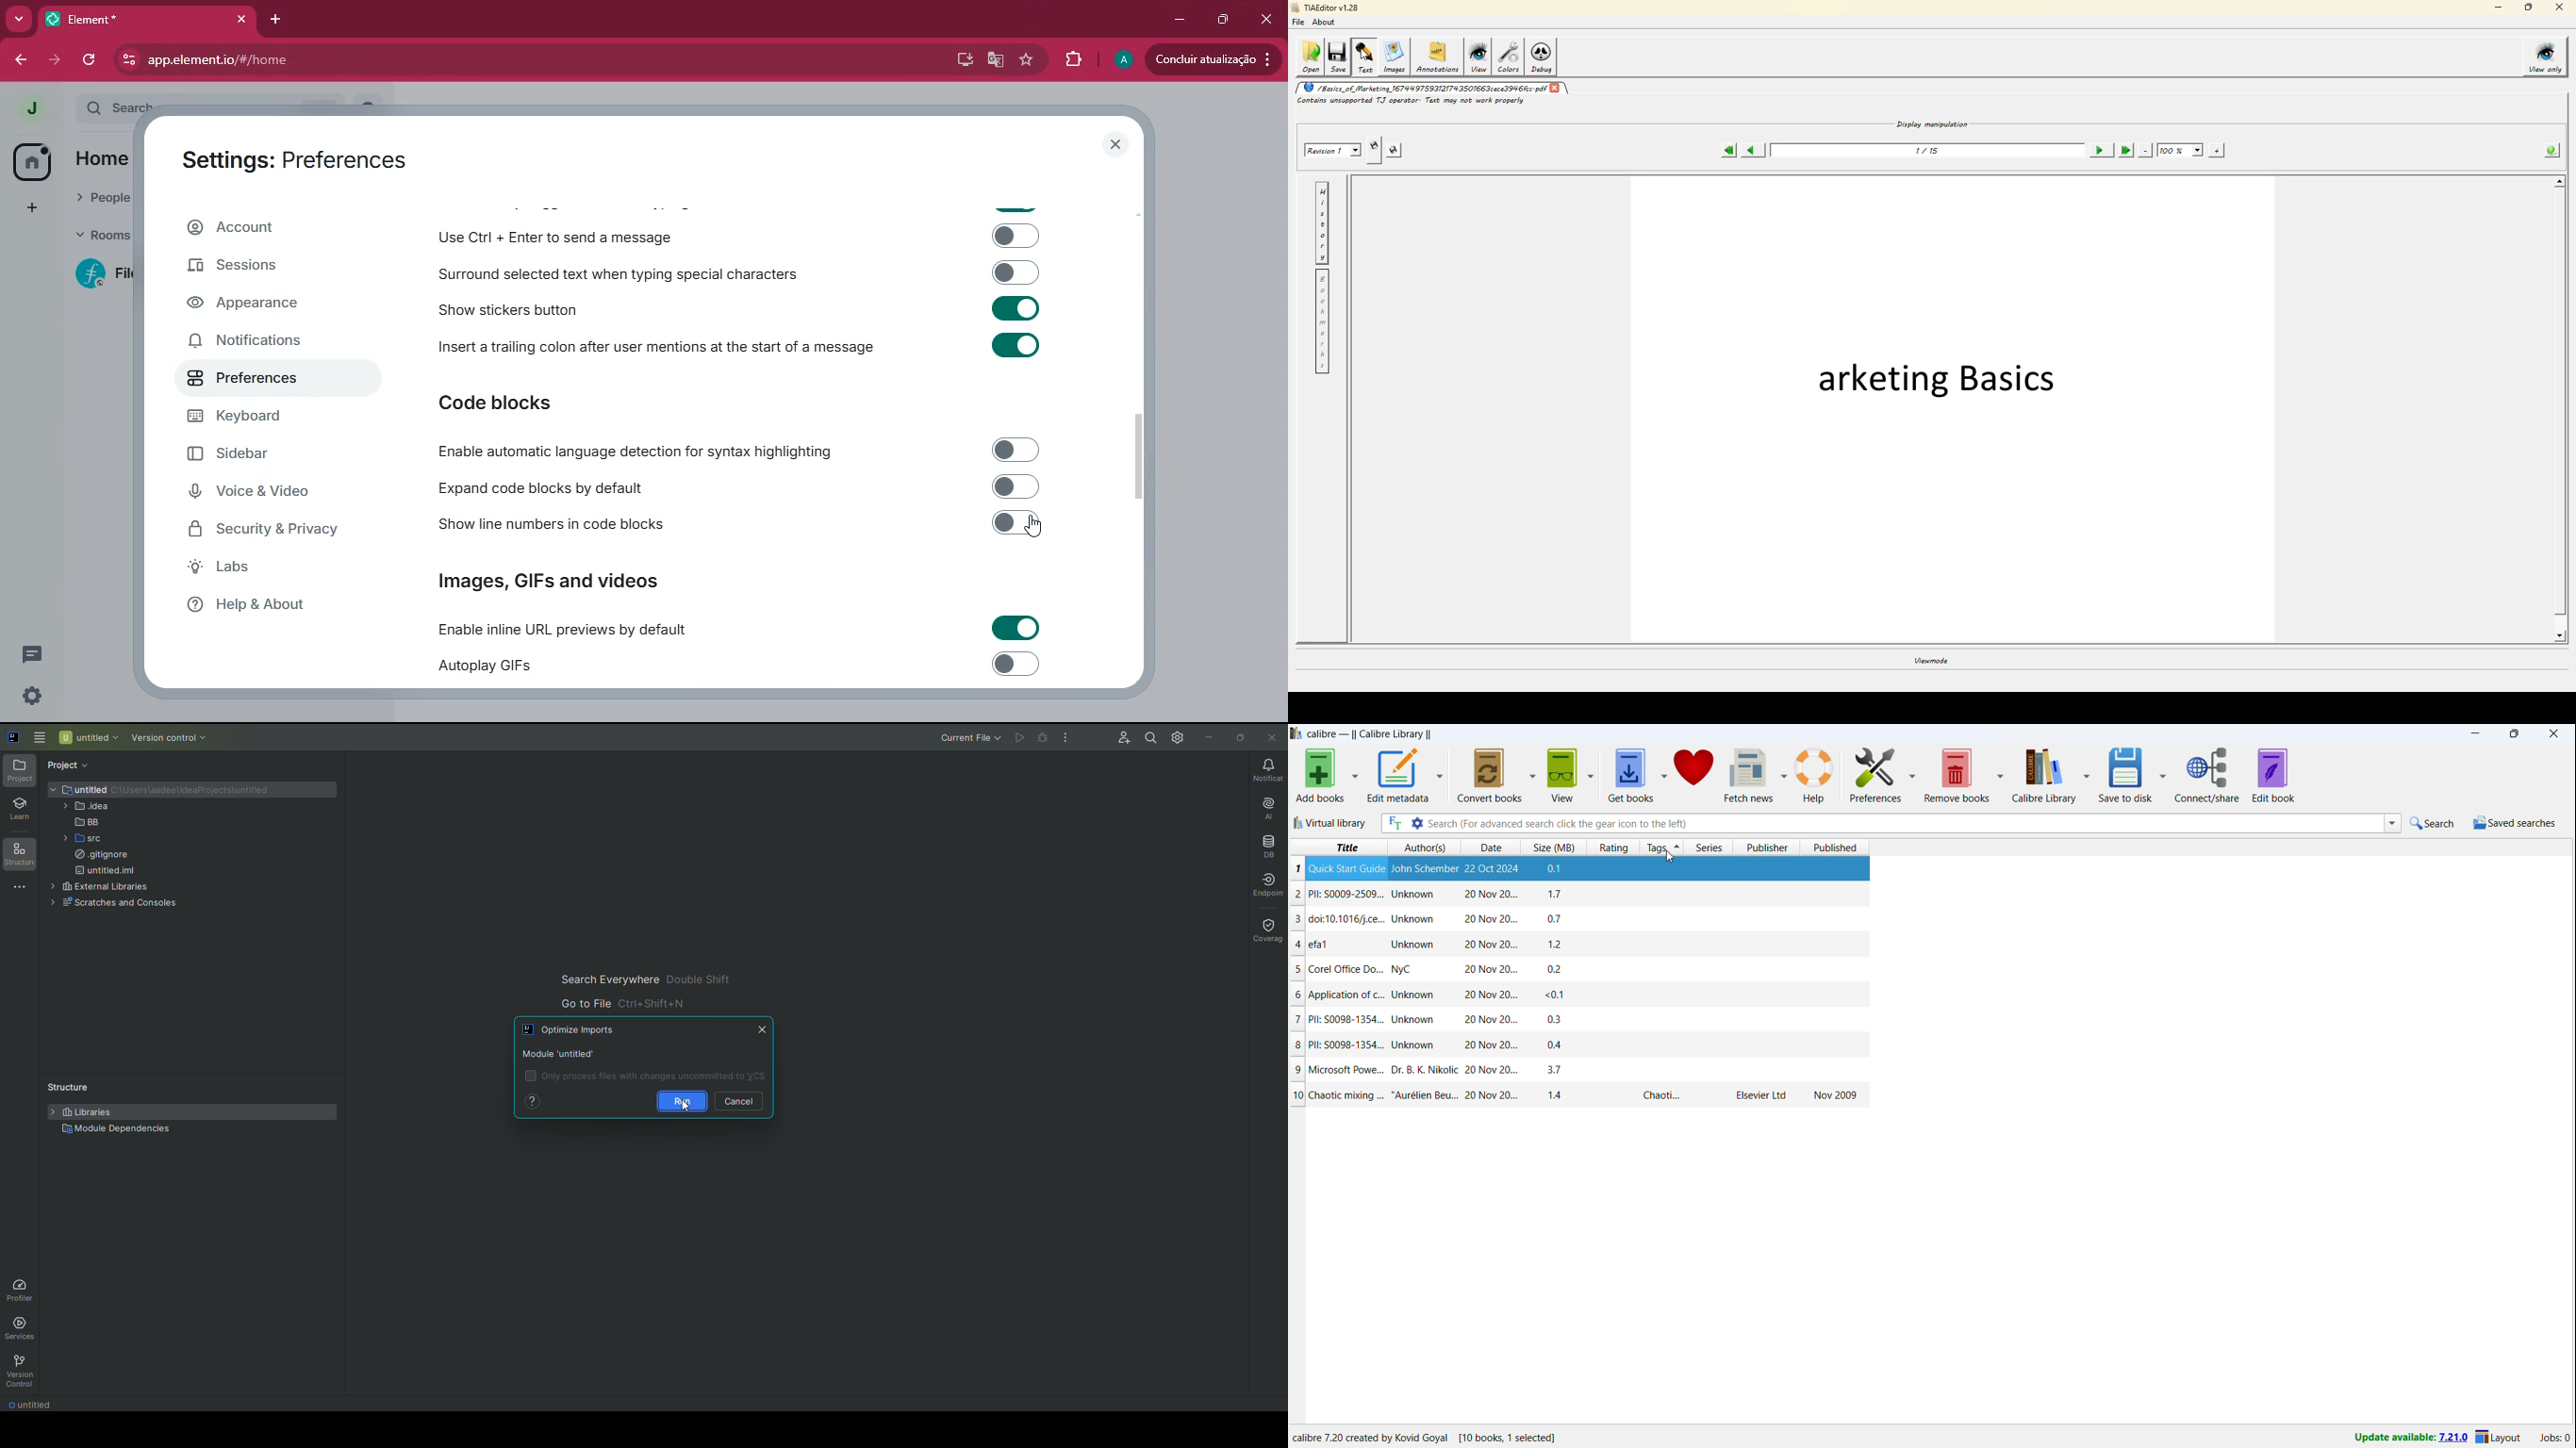  Describe the element at coordinates (1765, 847) in the screenshot. I see `sort by publisher` at that location.